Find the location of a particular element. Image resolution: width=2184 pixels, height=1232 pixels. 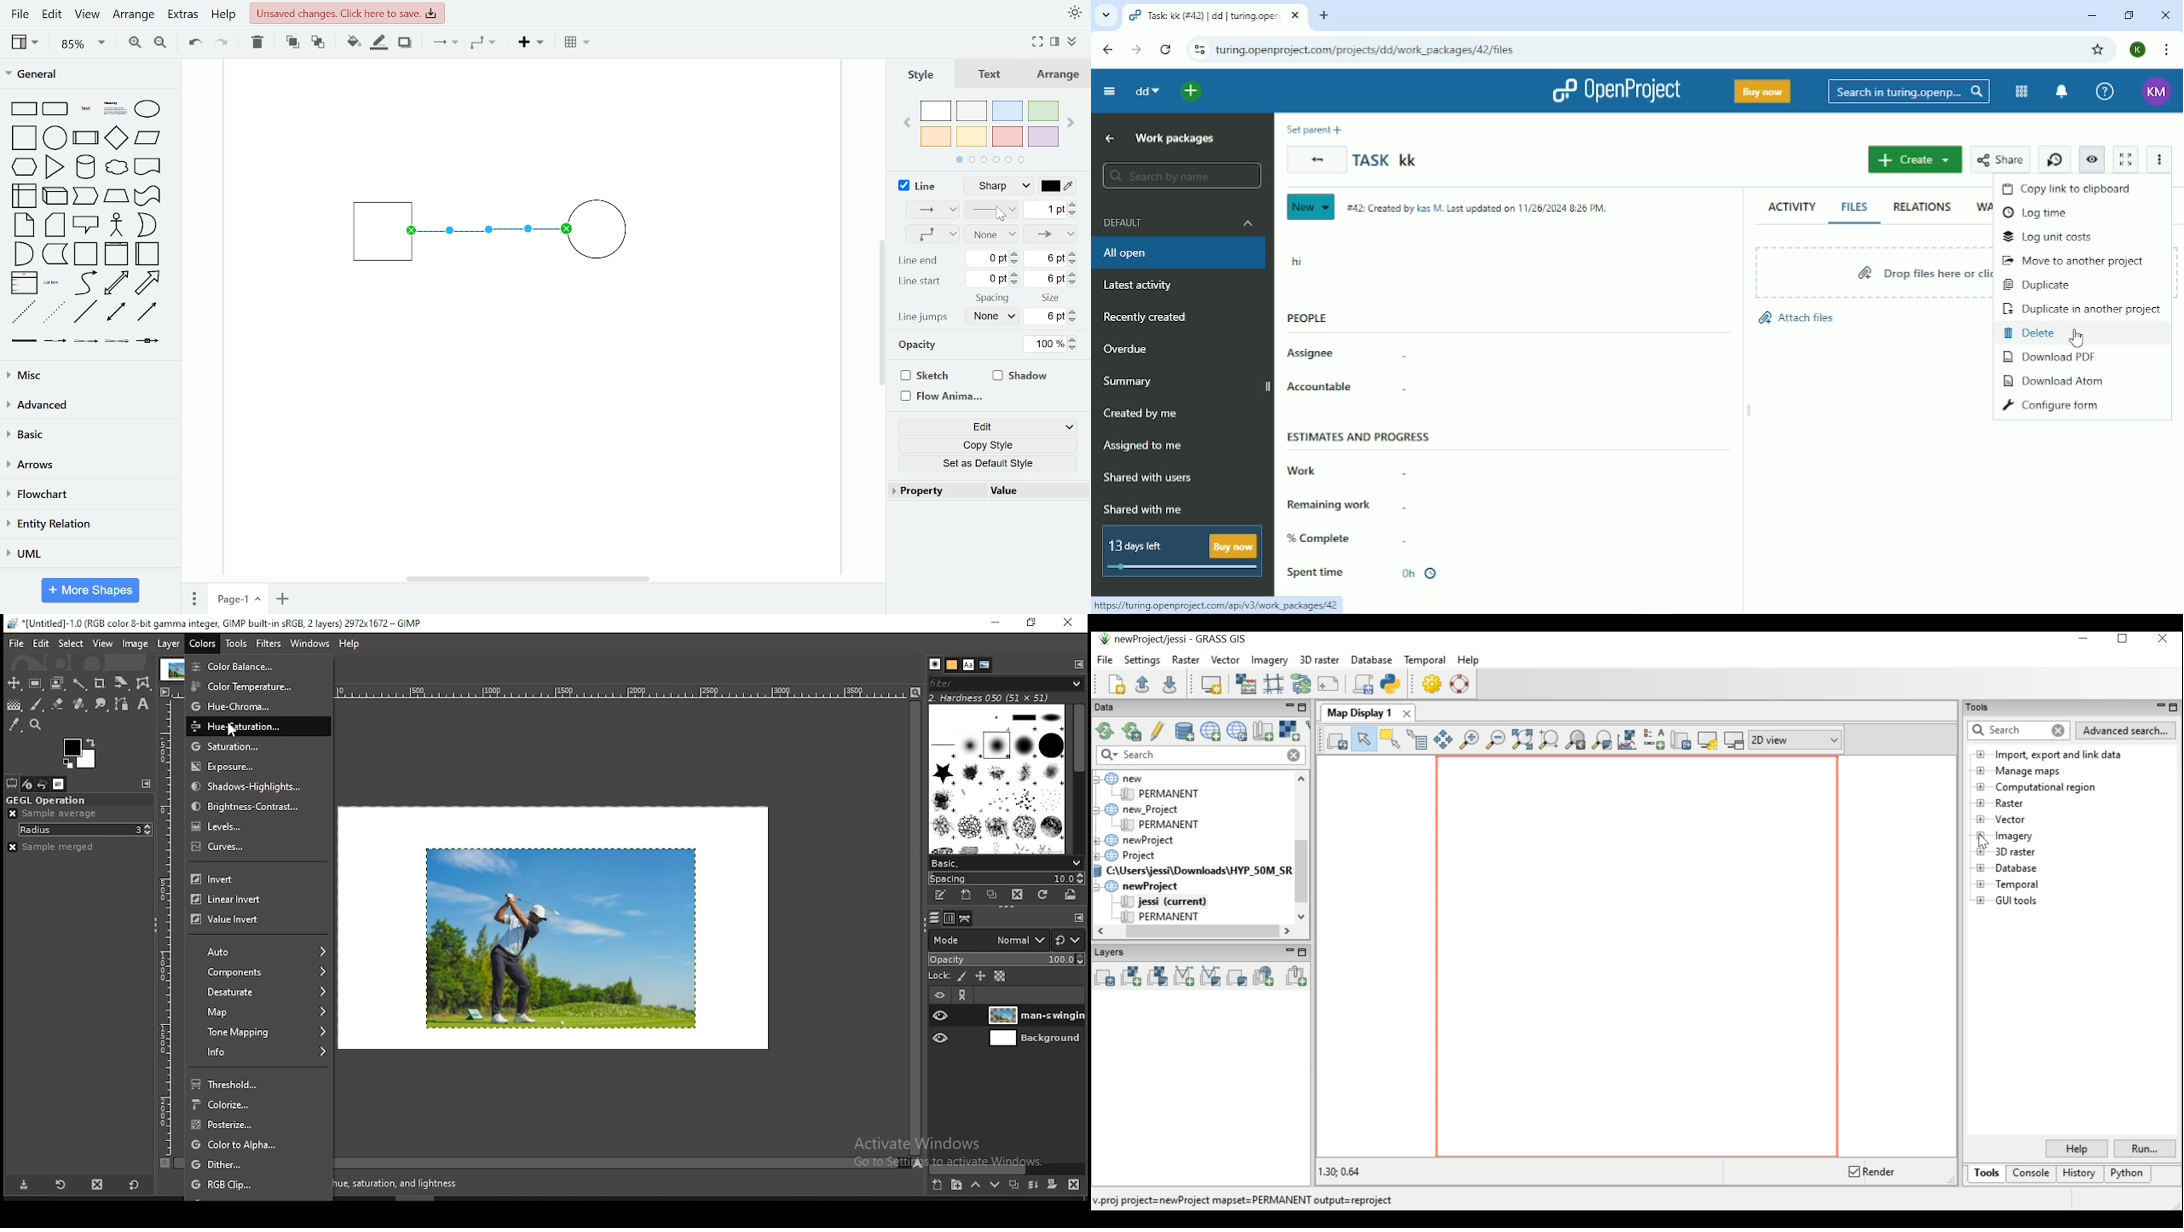

edit this brush is located at coordinates (939, 896).